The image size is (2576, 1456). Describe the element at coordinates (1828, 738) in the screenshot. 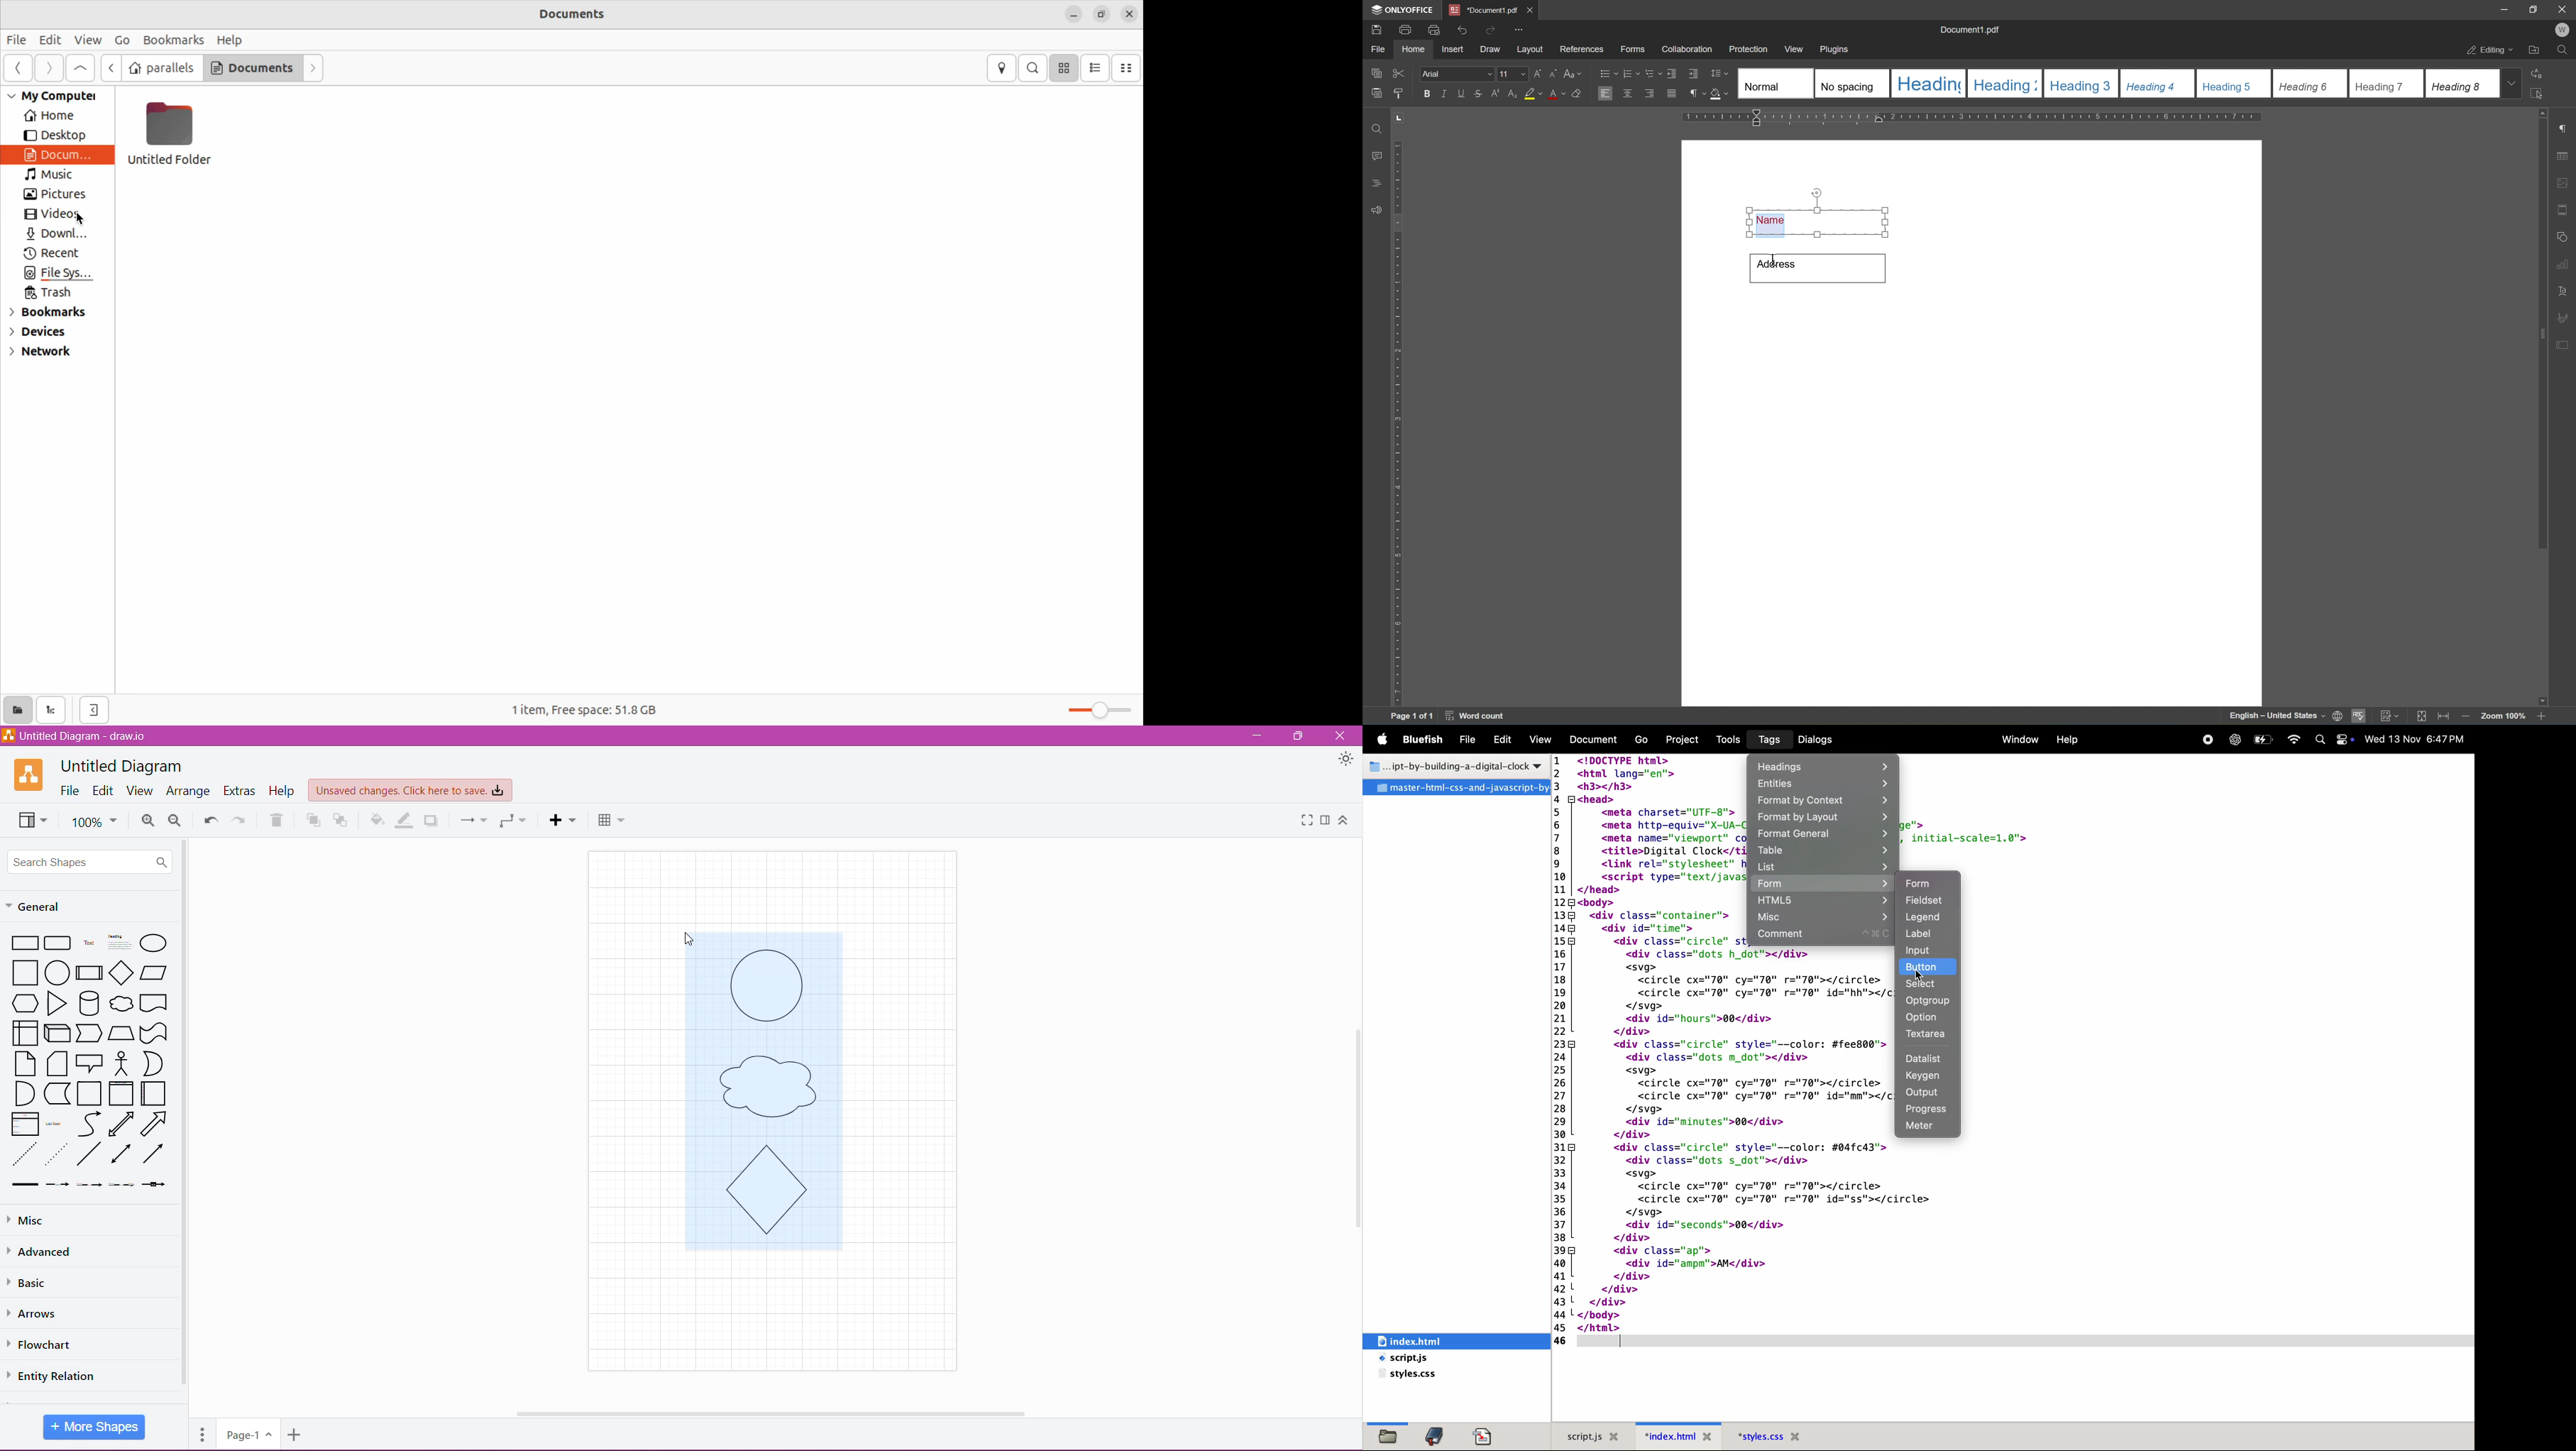

I see `dialogs` at that location.